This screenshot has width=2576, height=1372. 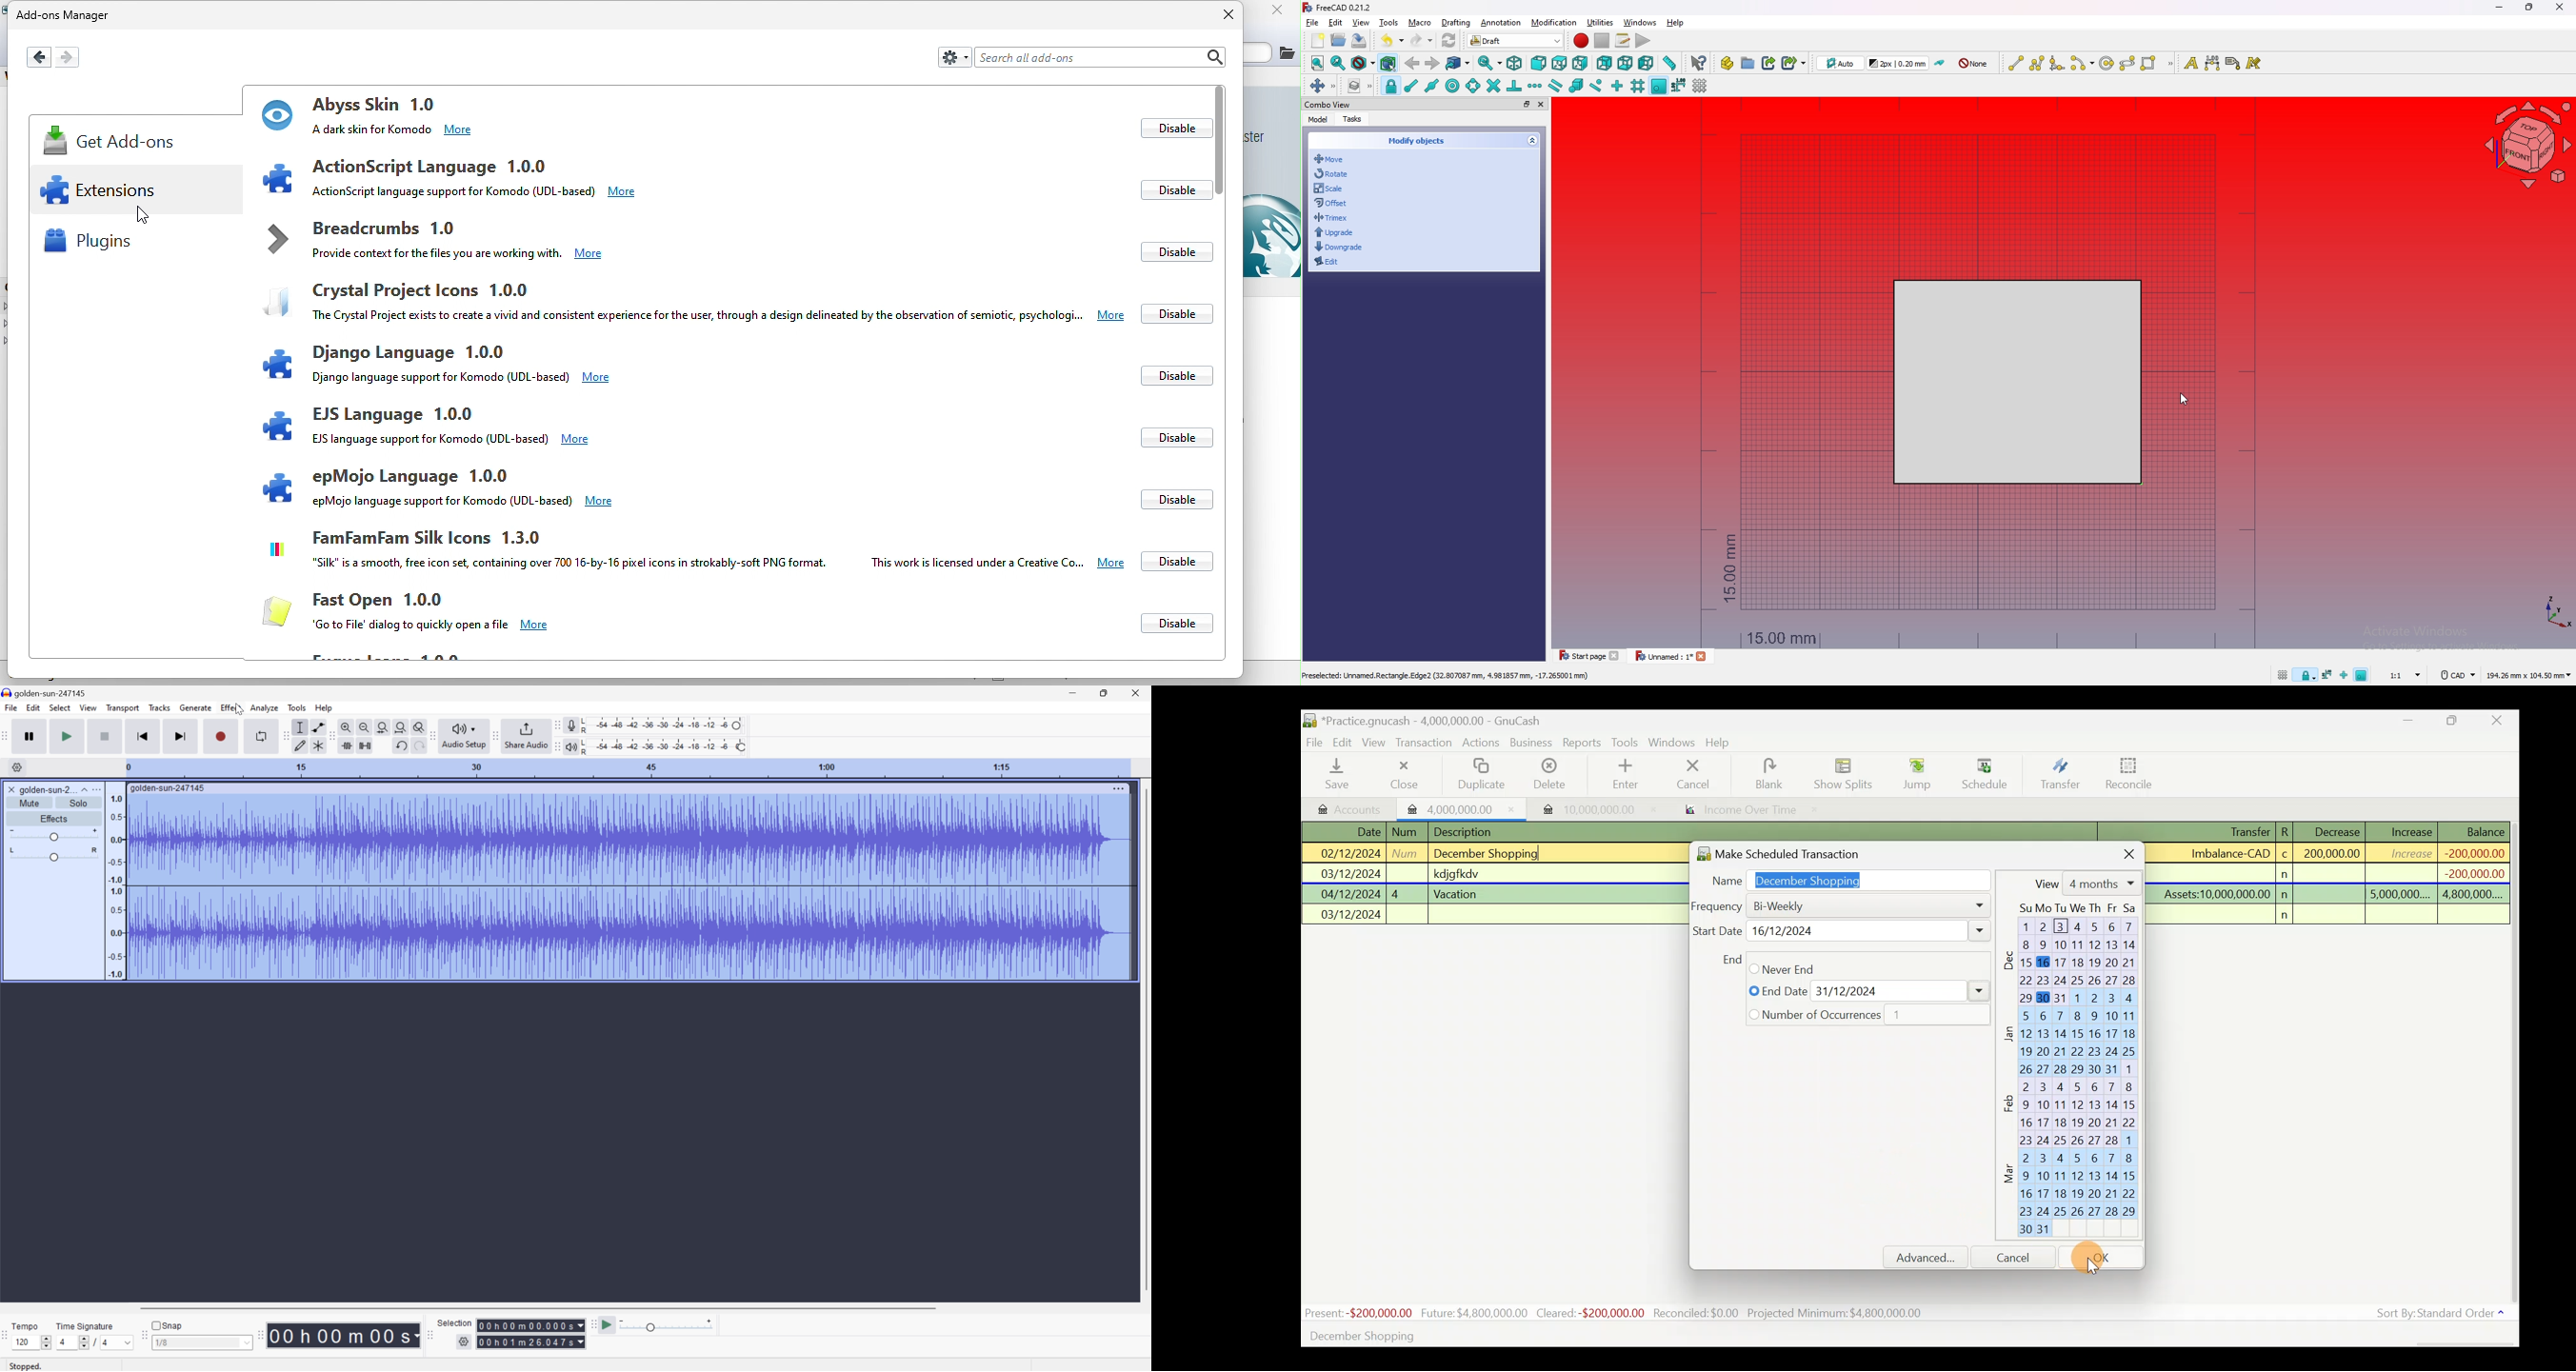 I want to click on View, so click(x=89, y=707).